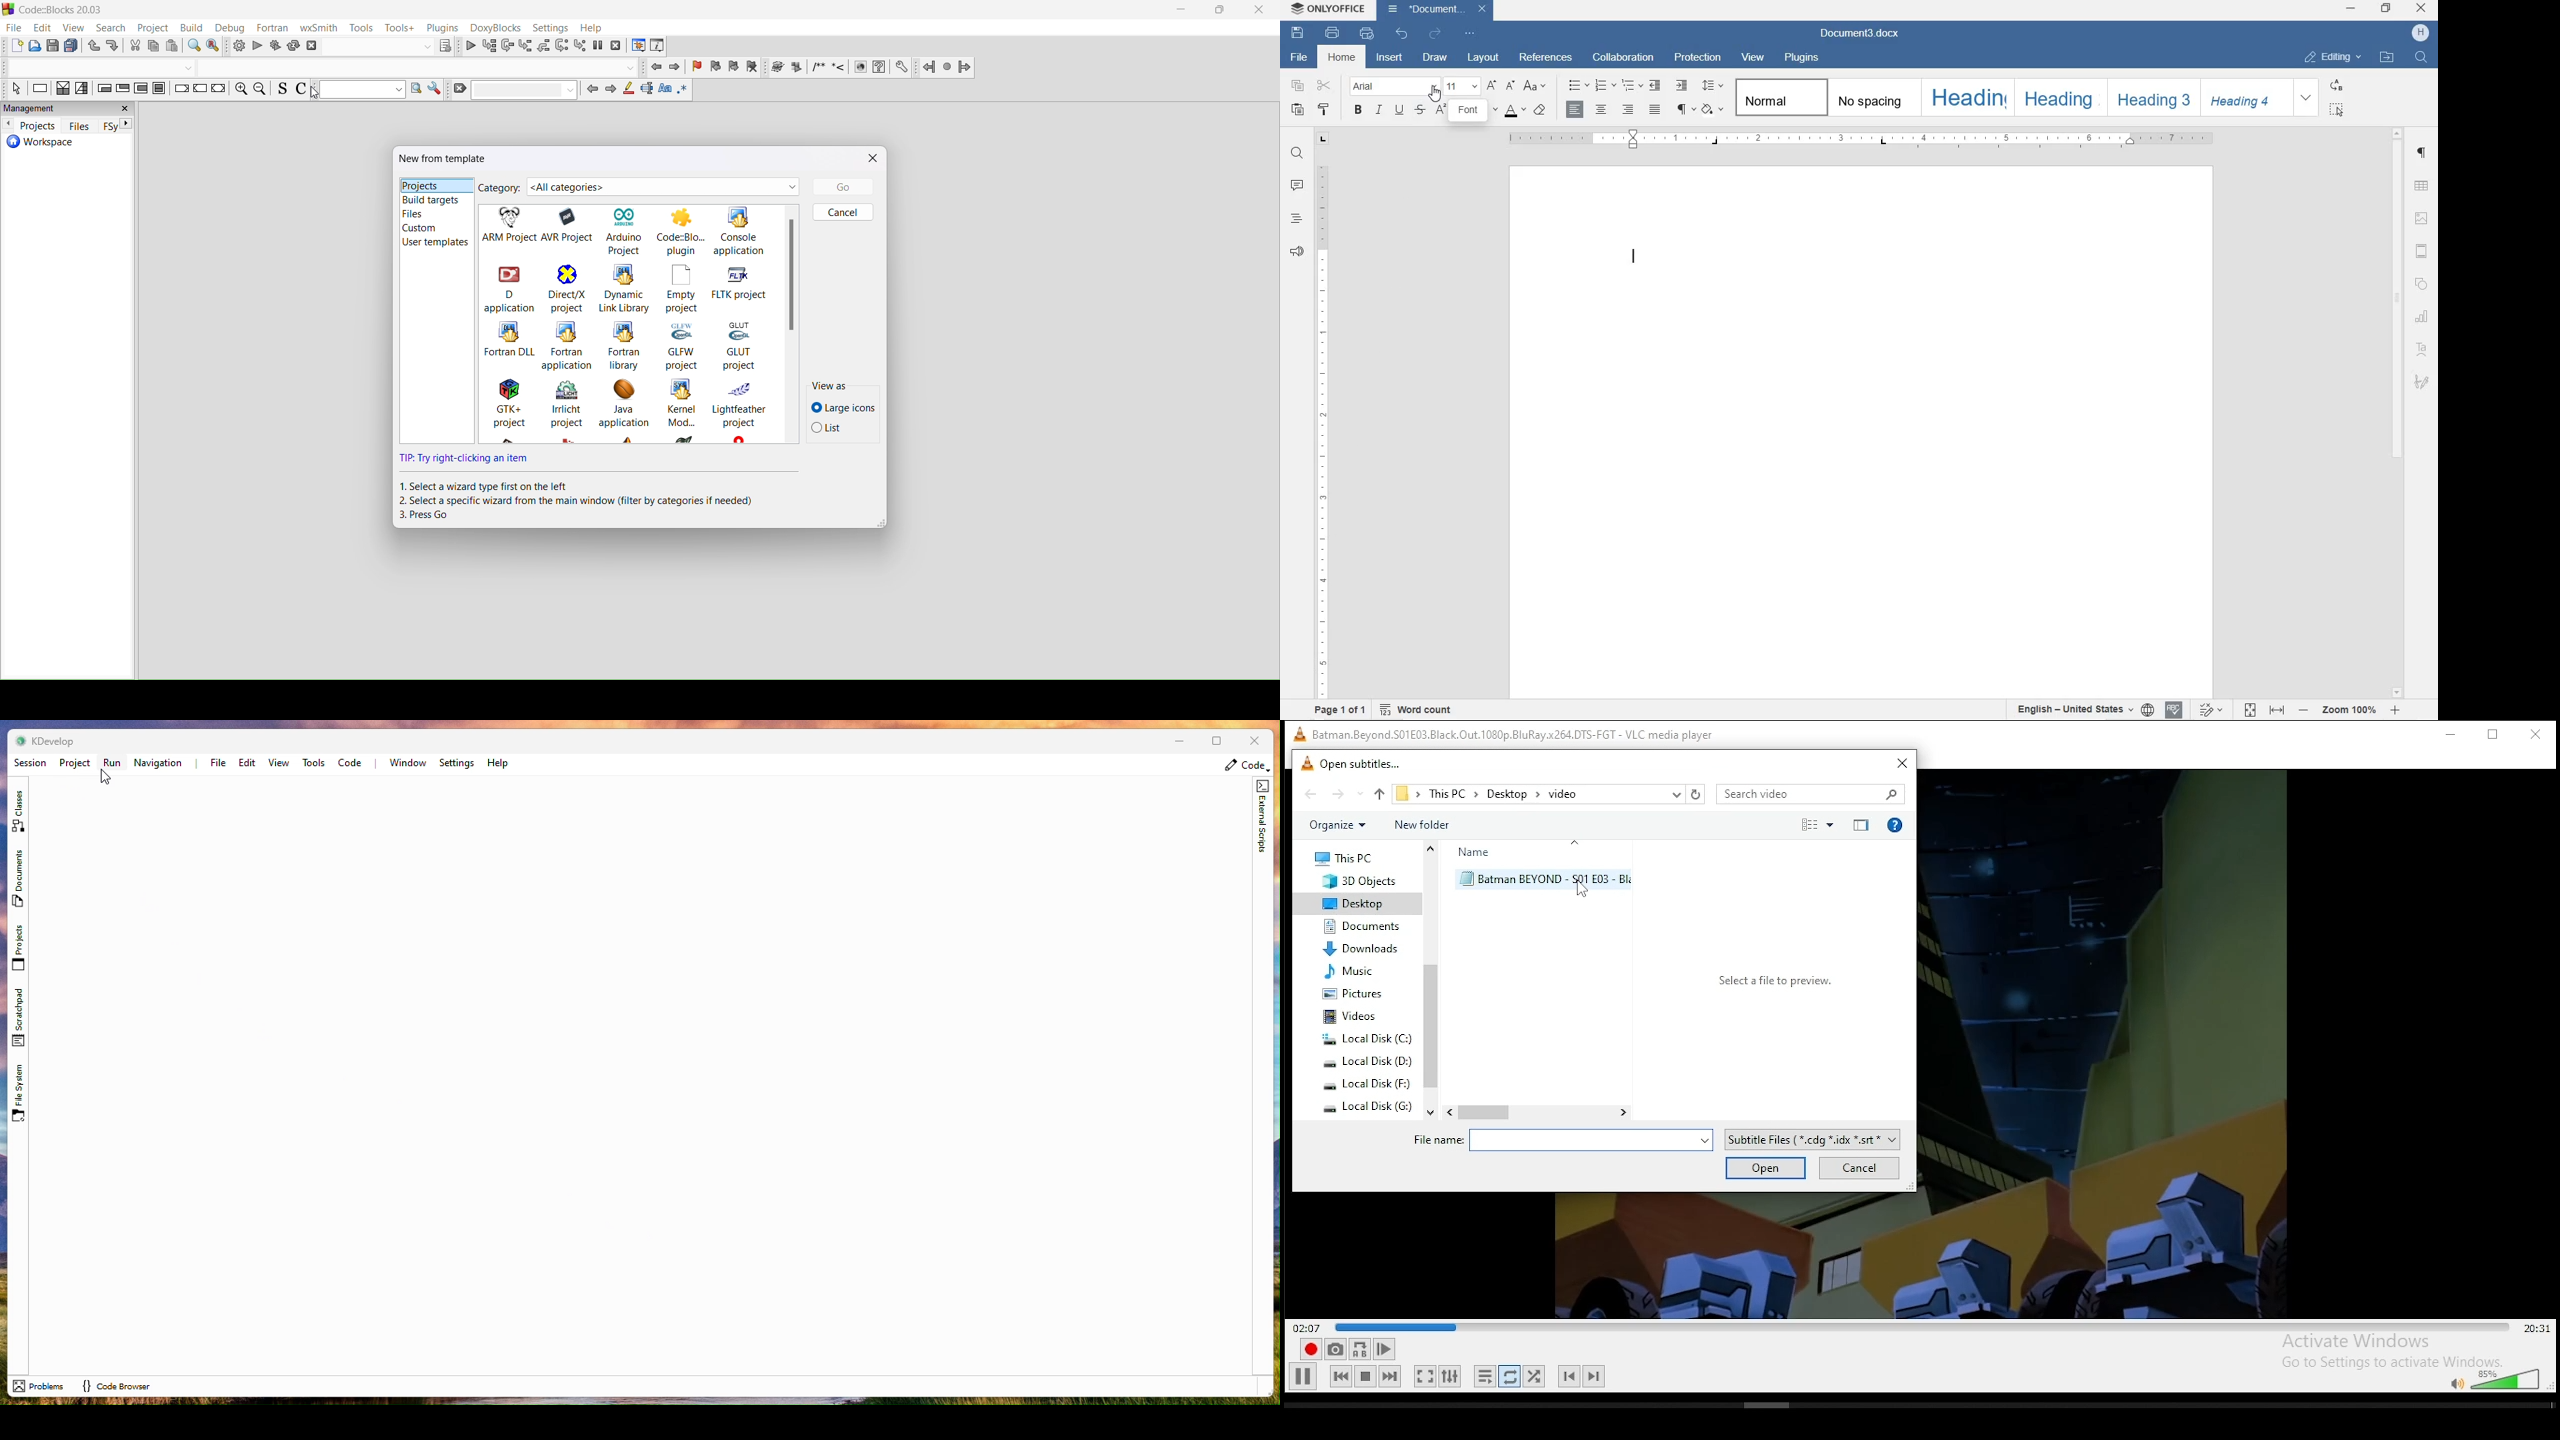 The width and height of the screenshot is (2576, 1456). I want to click on restore, so click(2388, 7).